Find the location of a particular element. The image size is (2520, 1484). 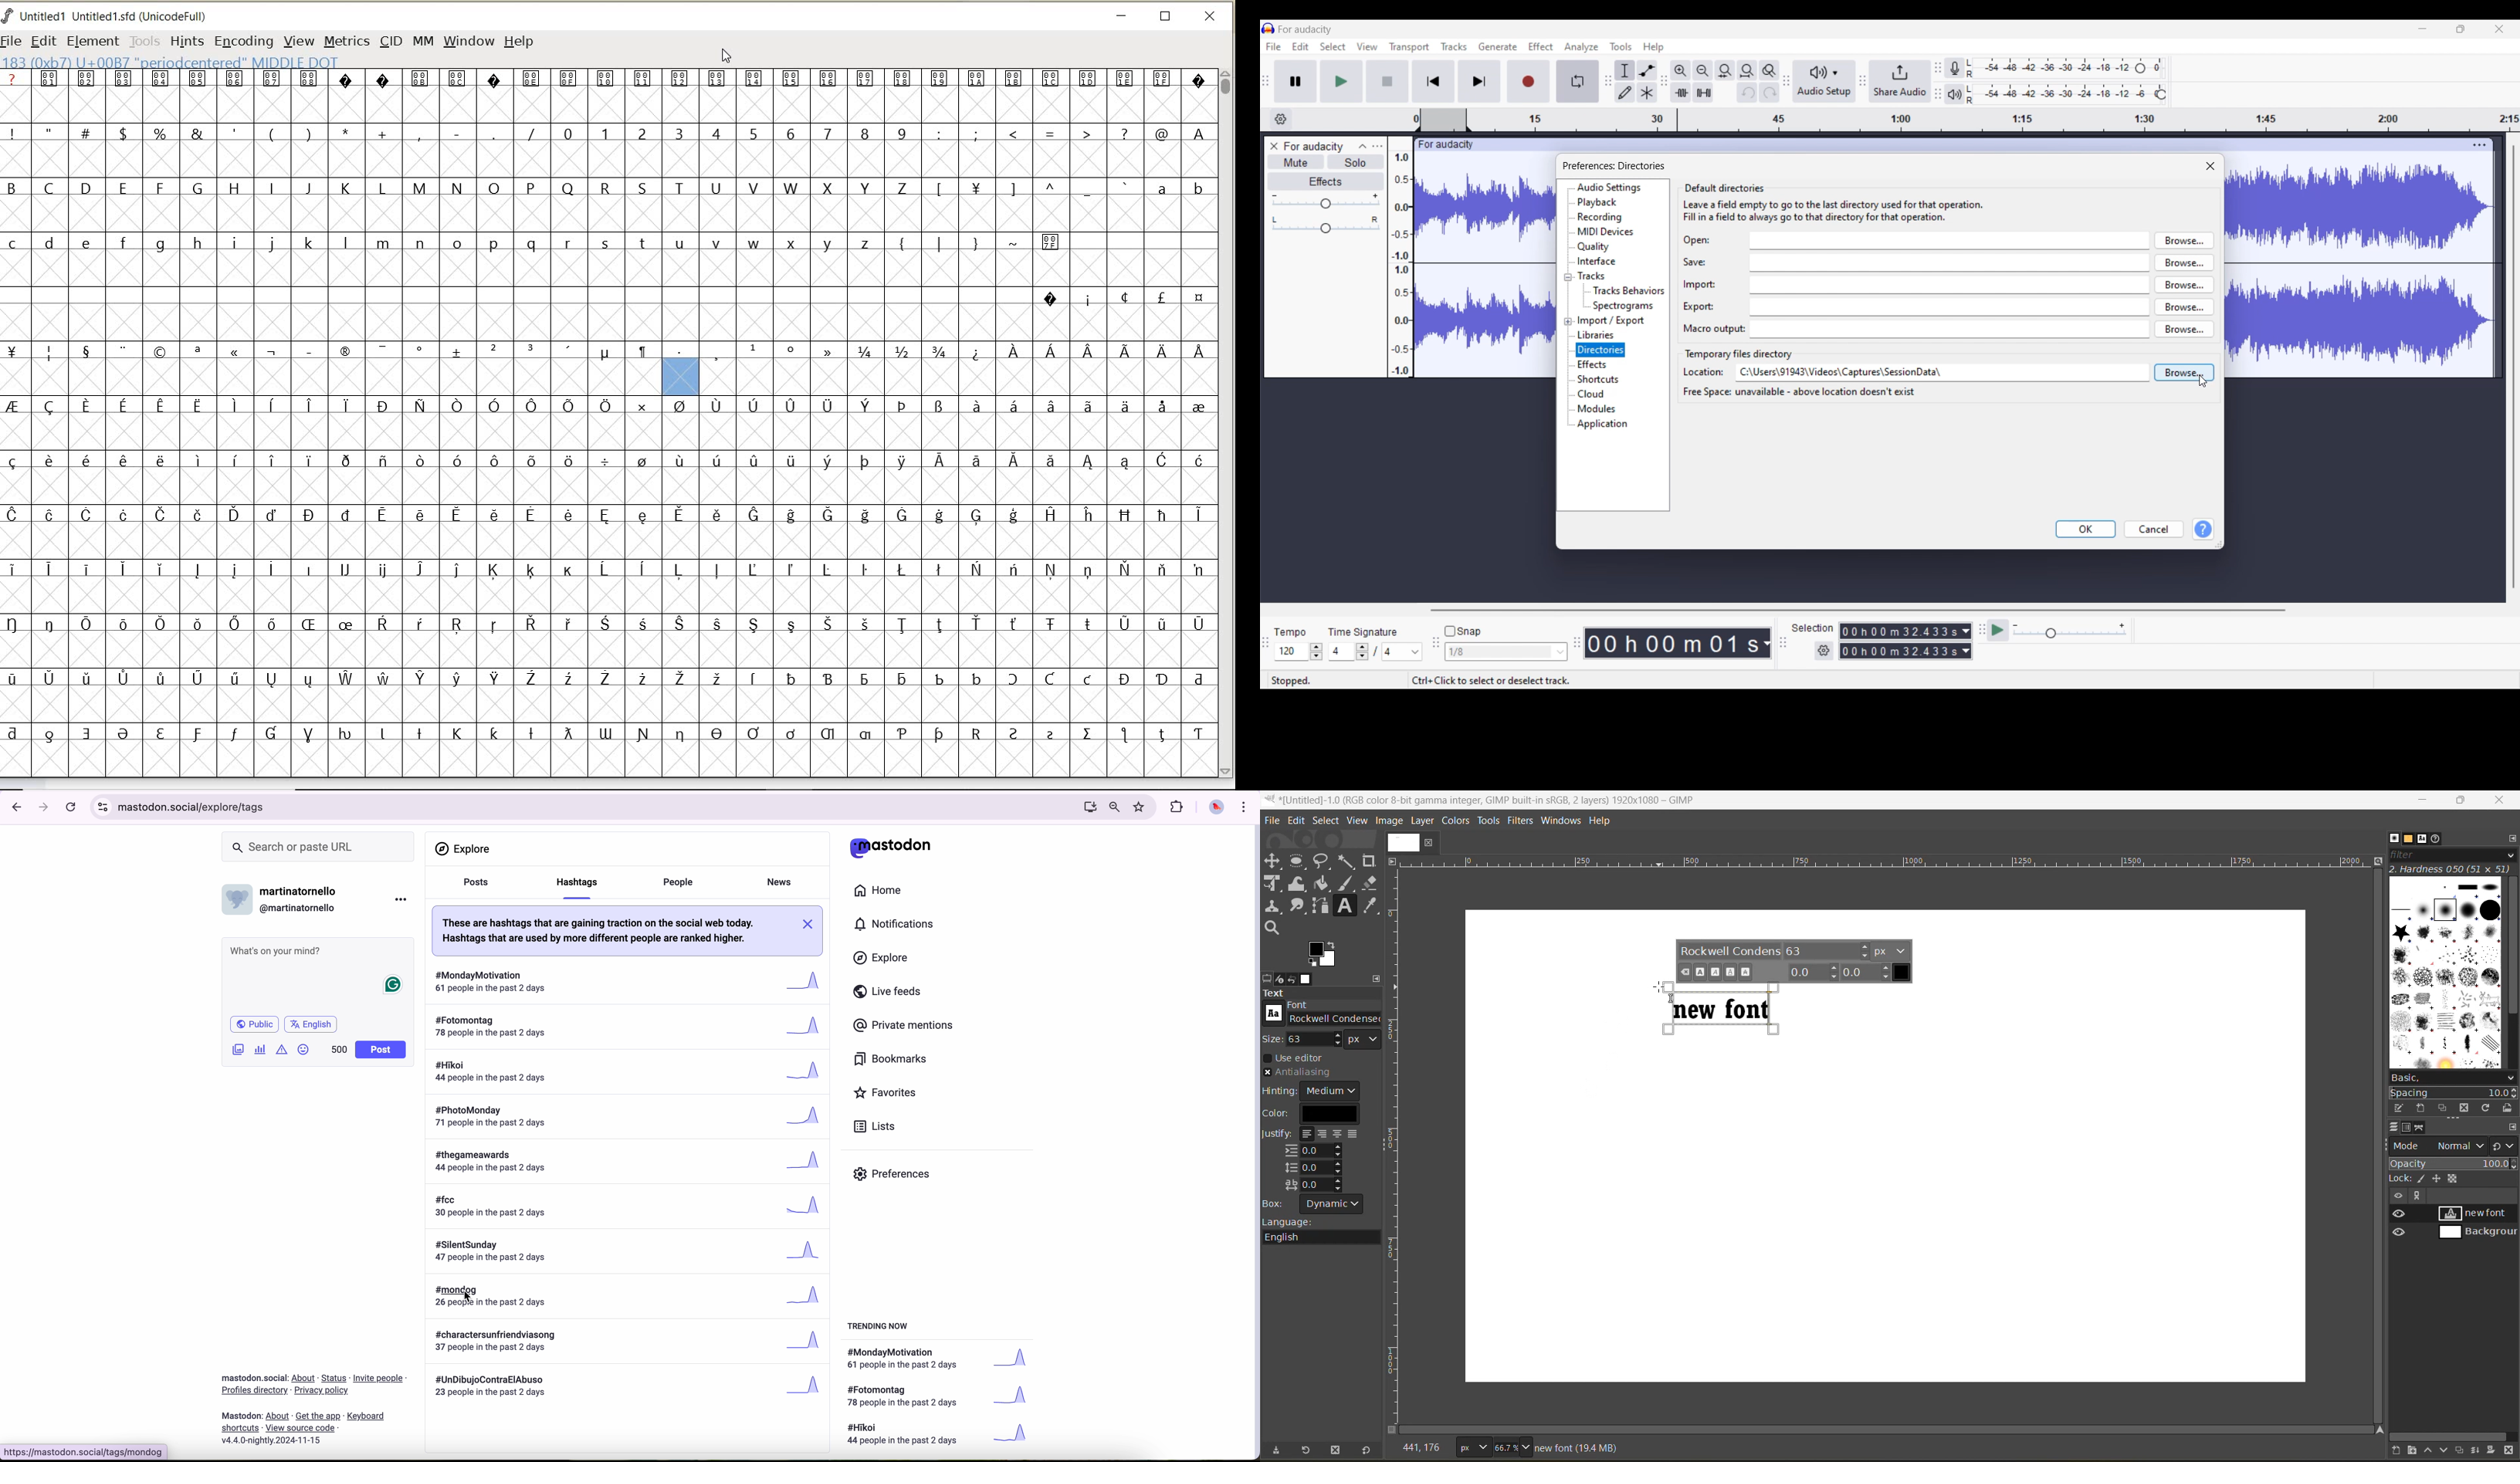

Options for max. time signature is located at coordinates (1402, 652).